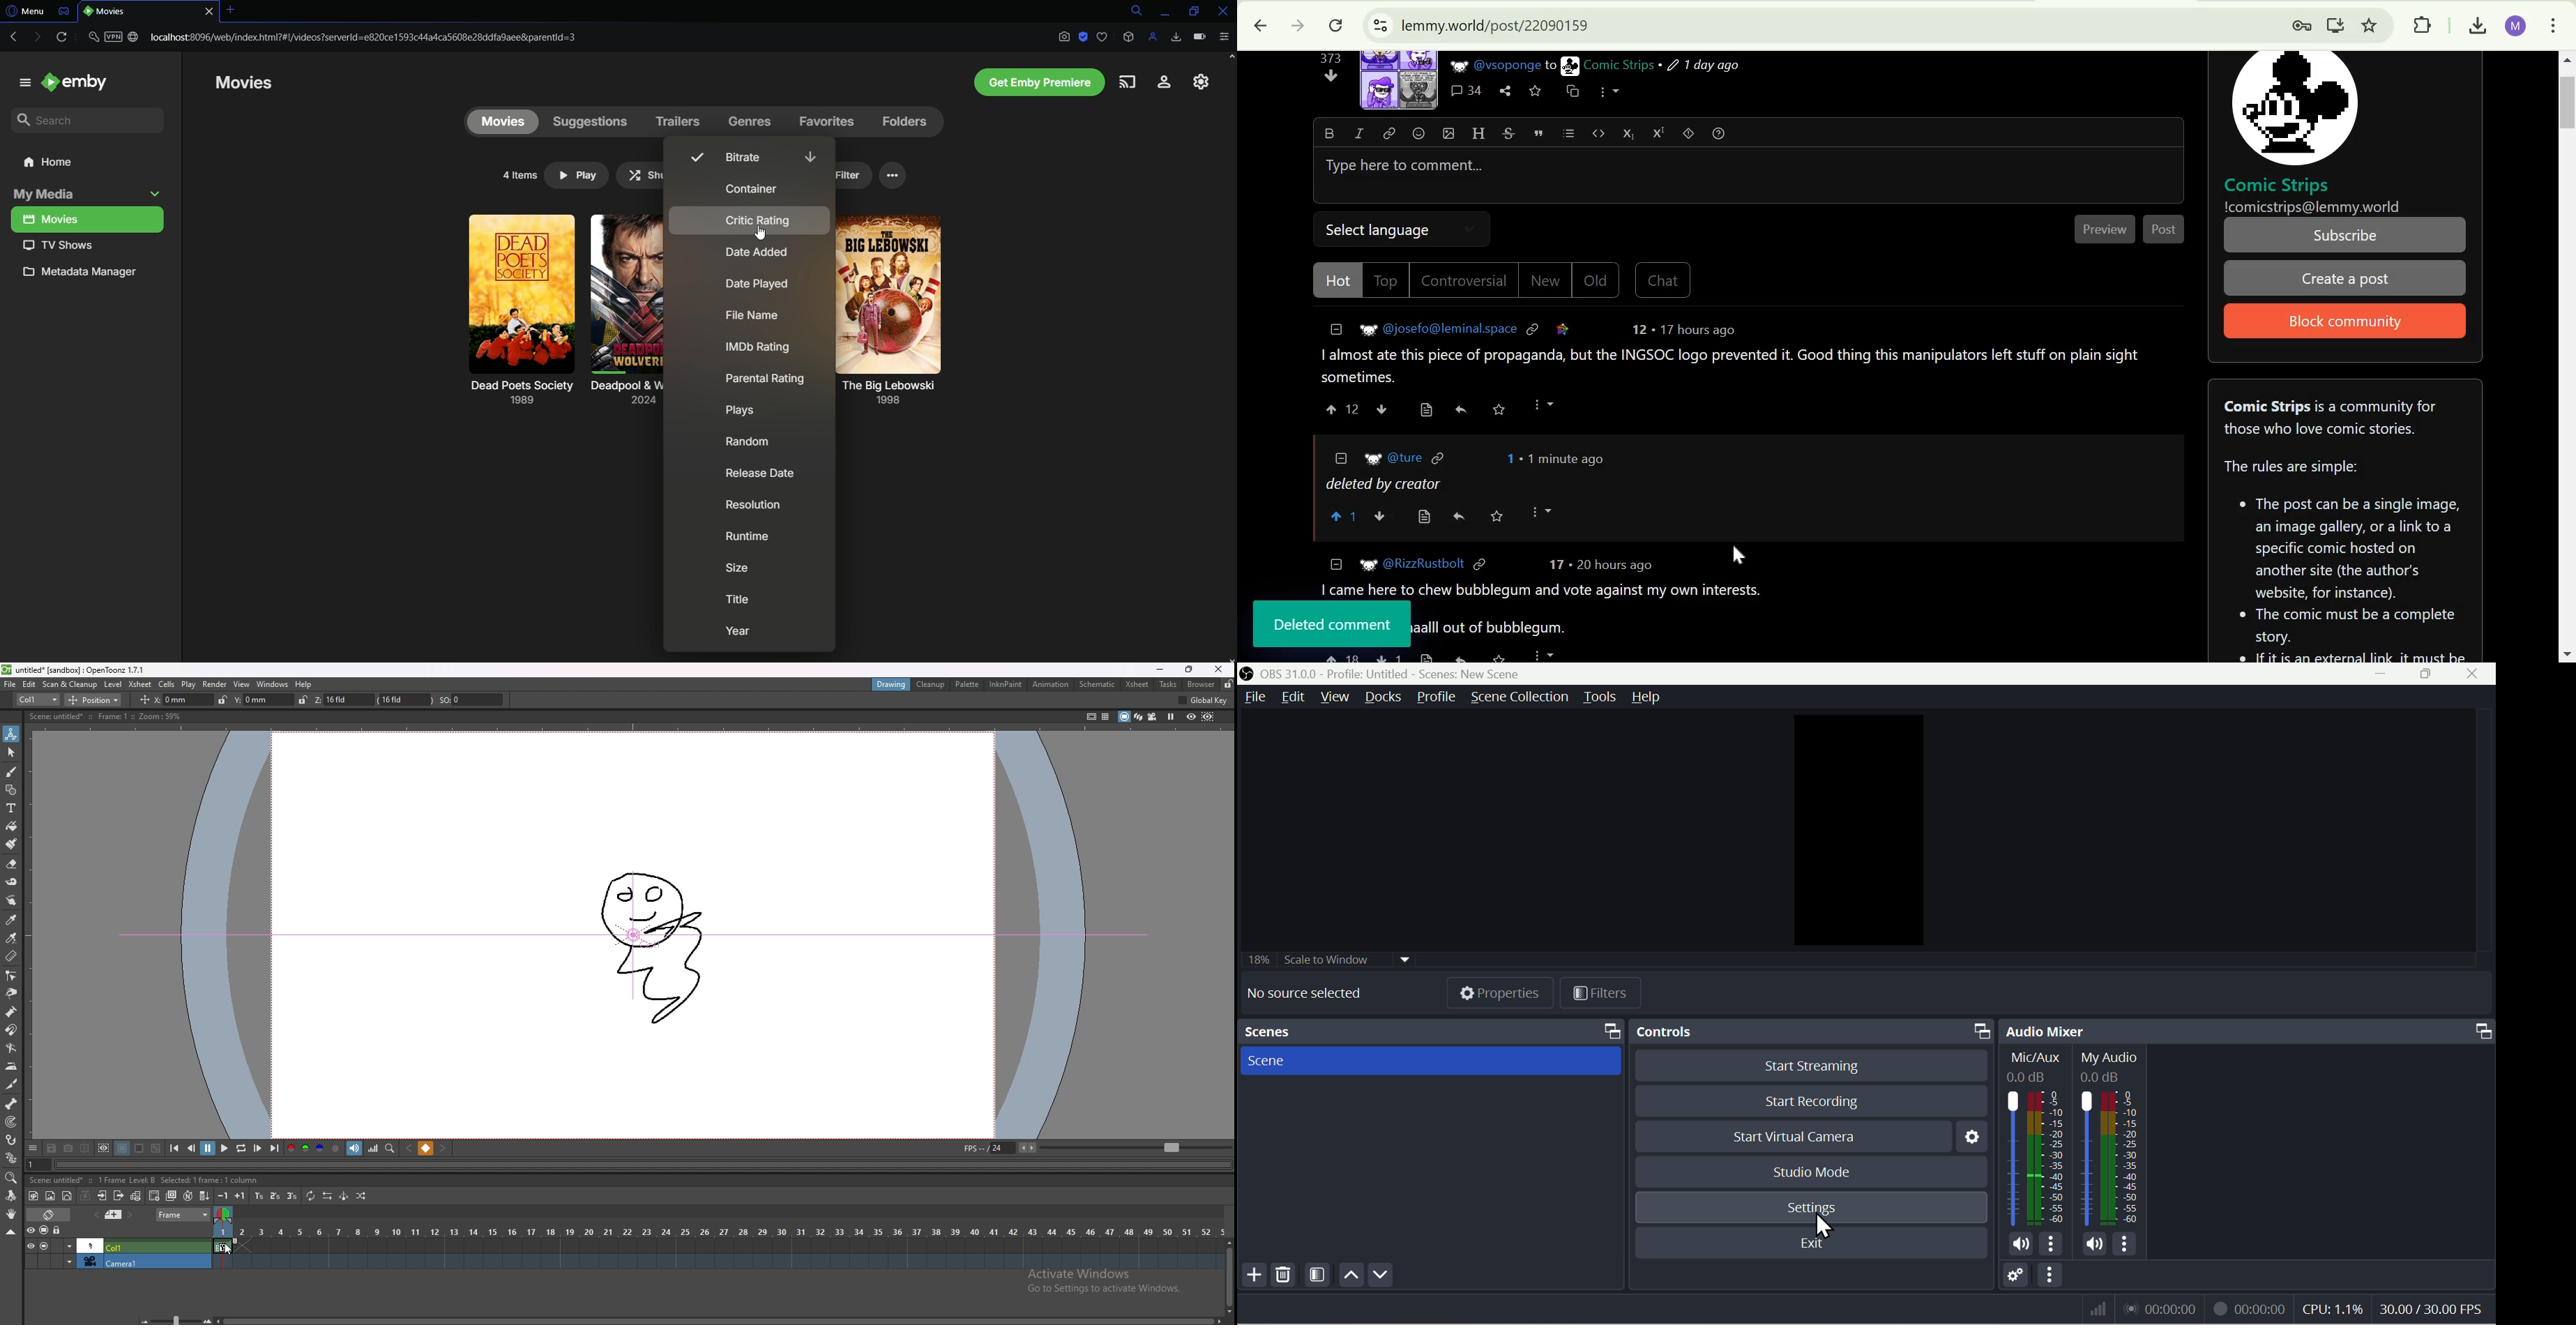  Describe the element at coordinates (766, 379) in the screenshot. I see `Parental Rating` at that location.